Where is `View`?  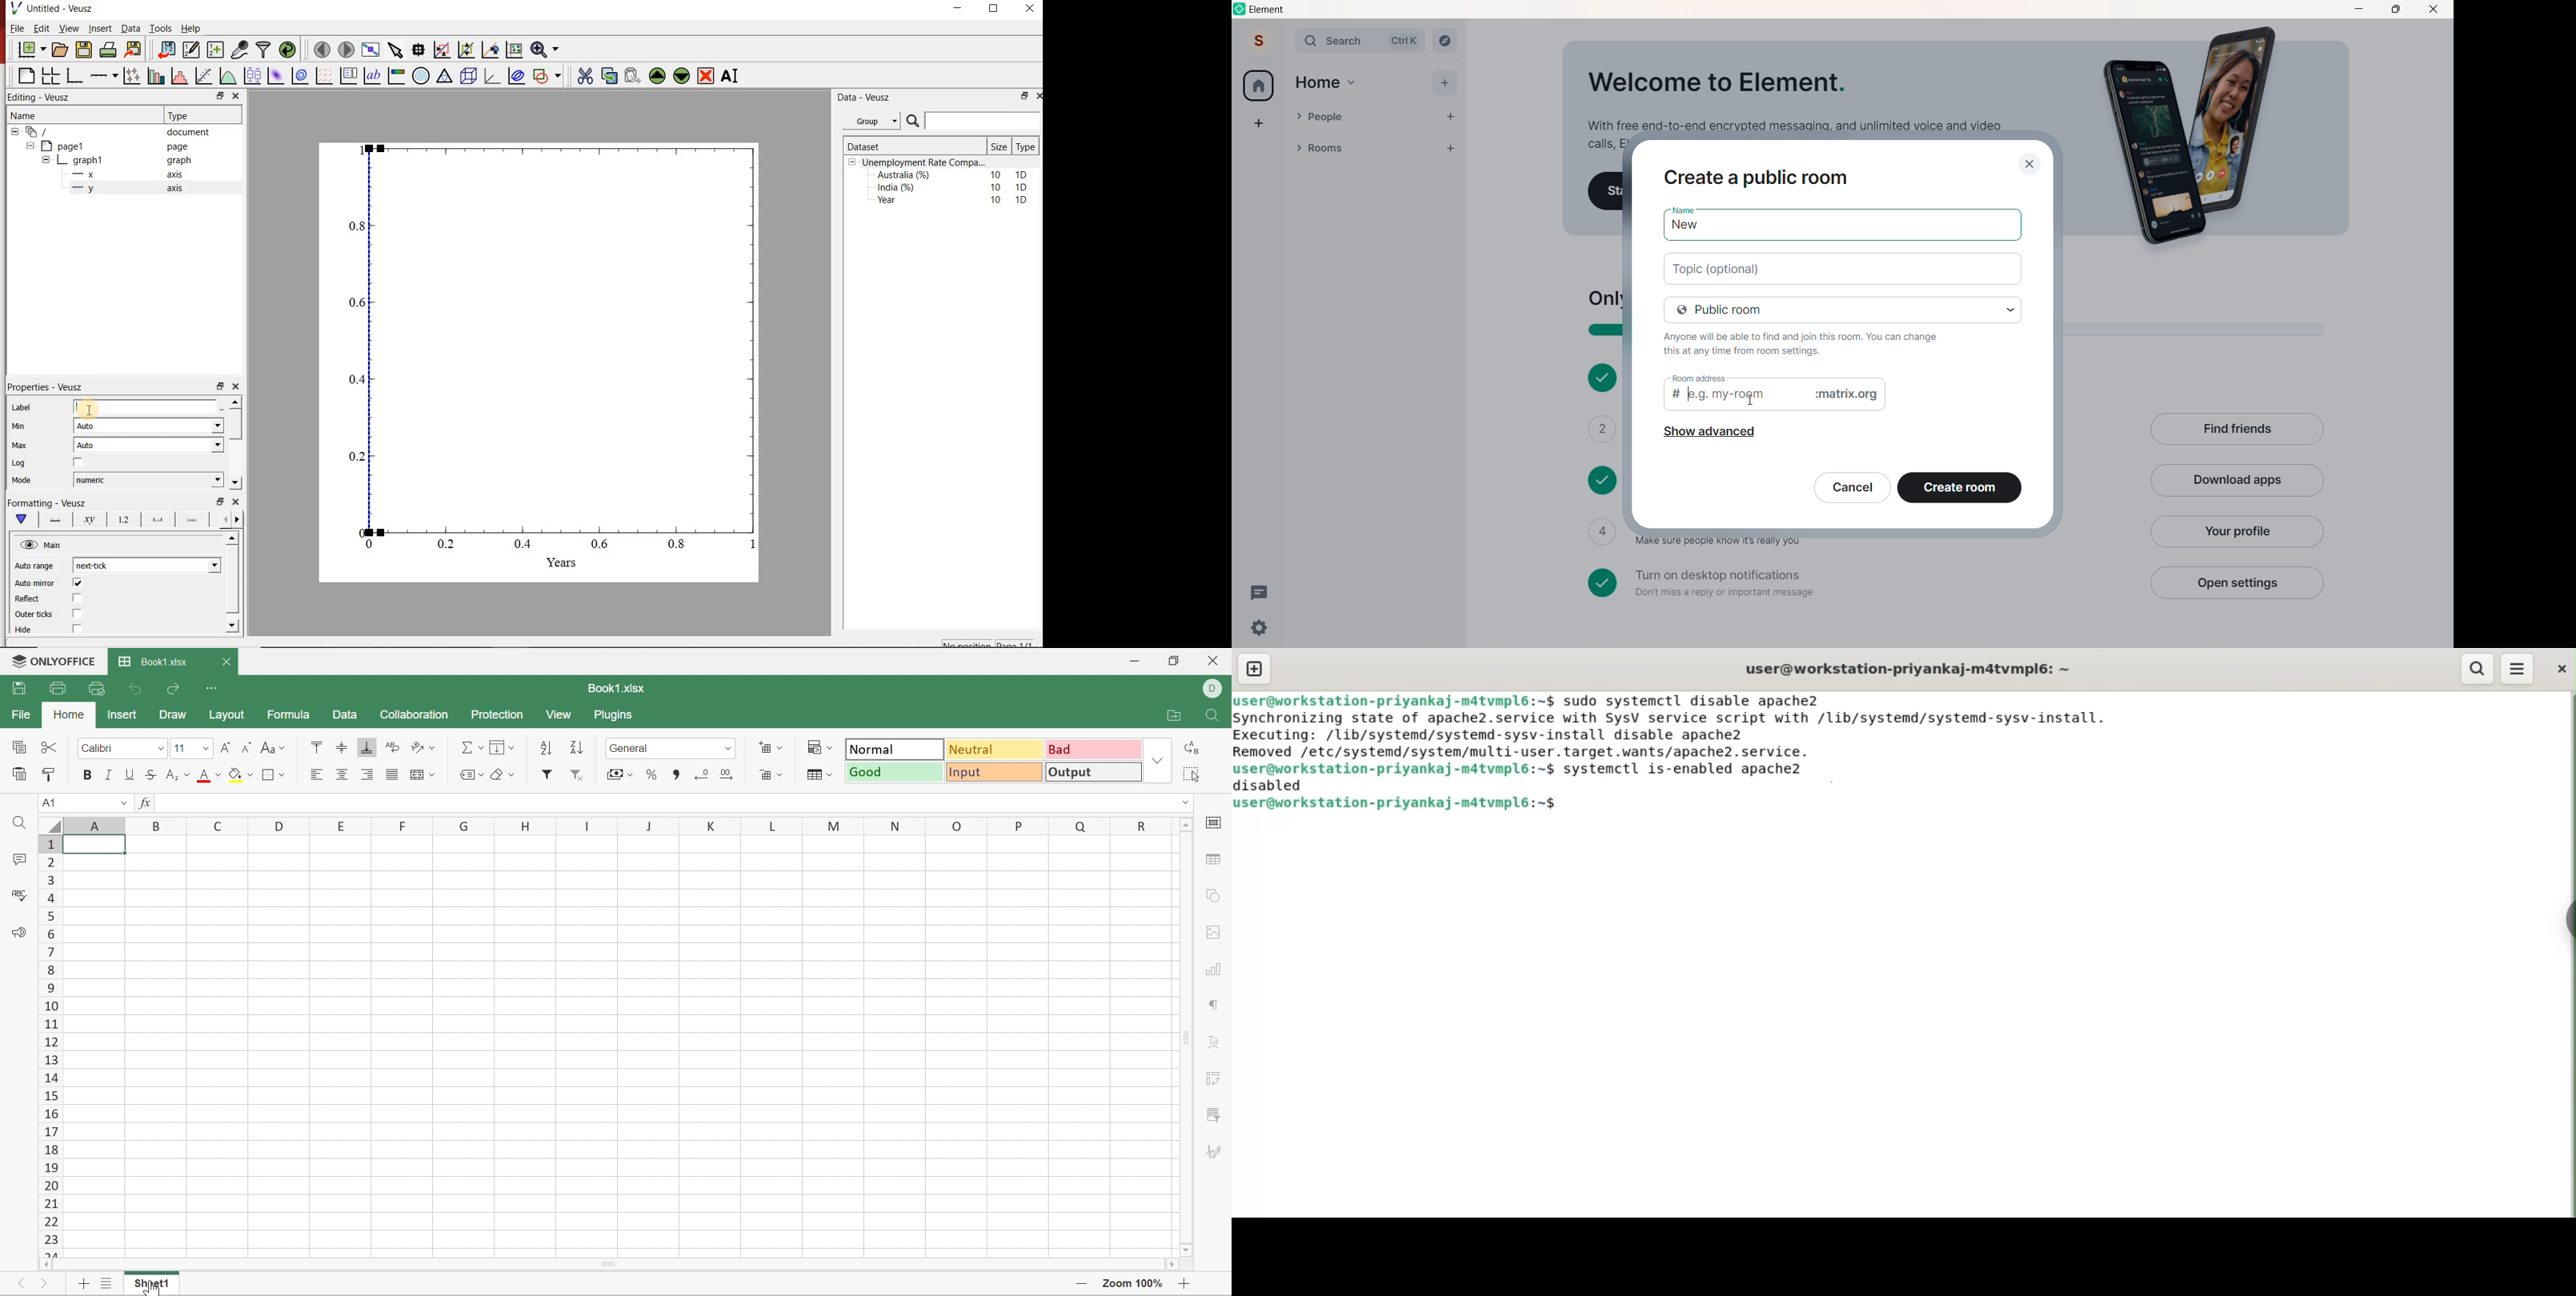 View is located at coordinates (561, 715).